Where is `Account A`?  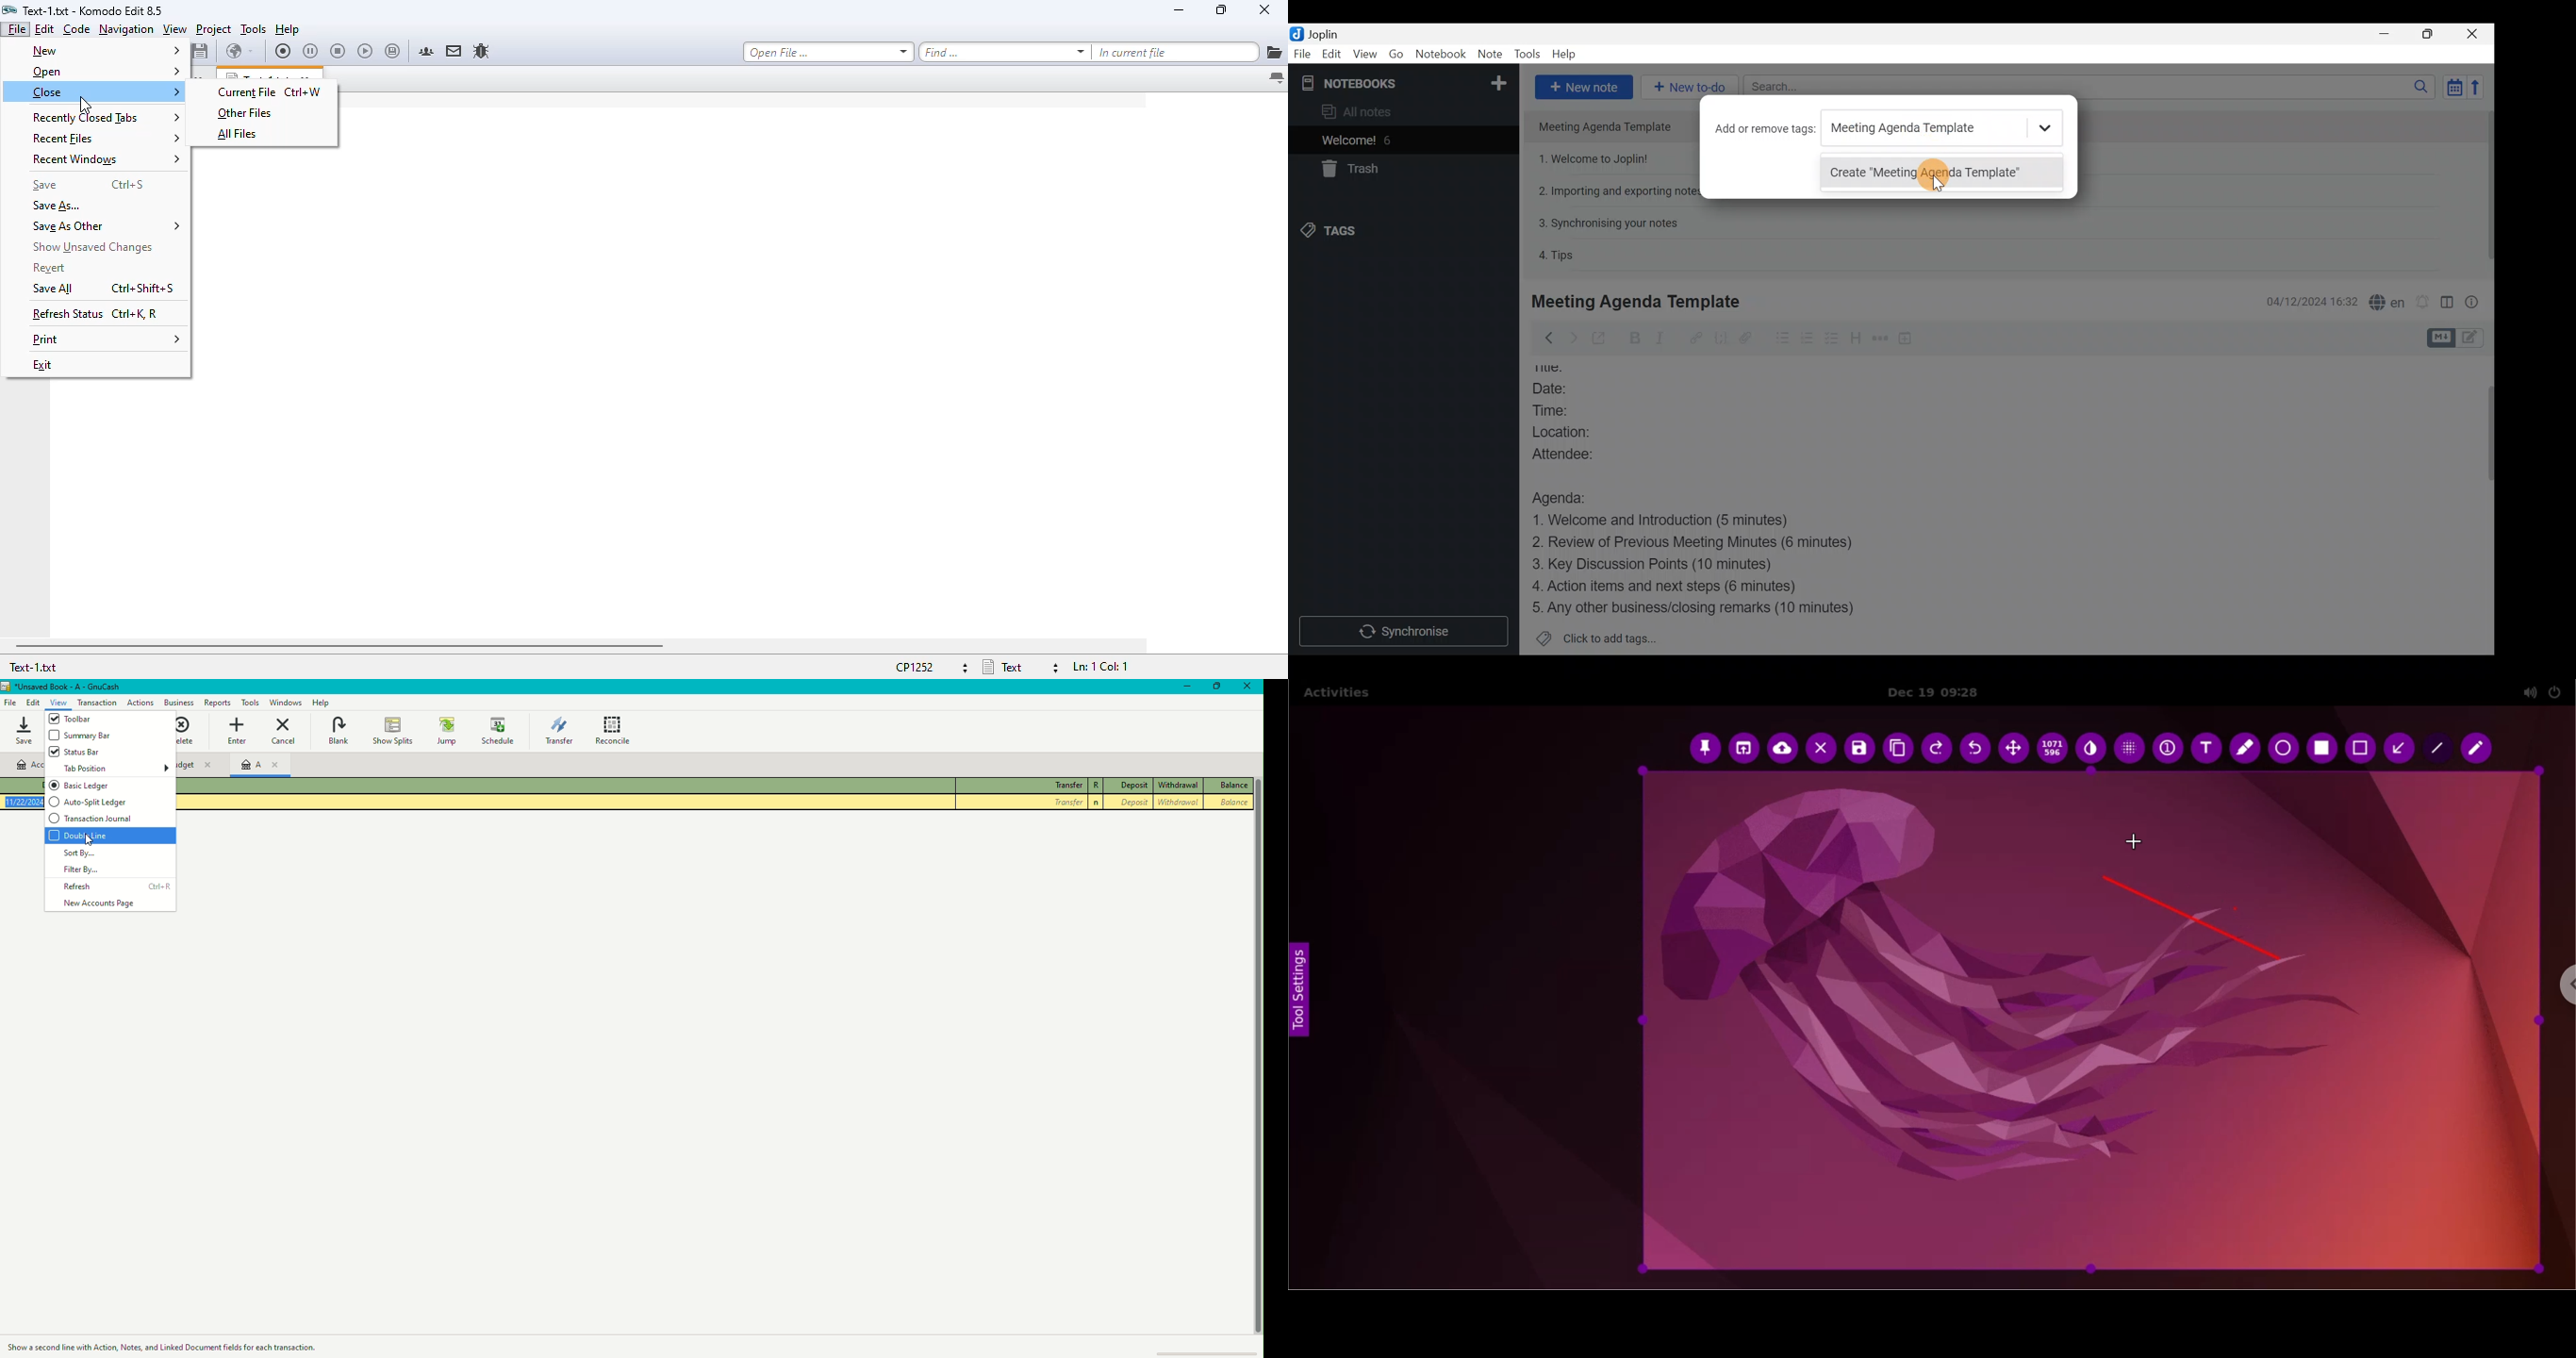
Account A is located at coordinates (260, 765).